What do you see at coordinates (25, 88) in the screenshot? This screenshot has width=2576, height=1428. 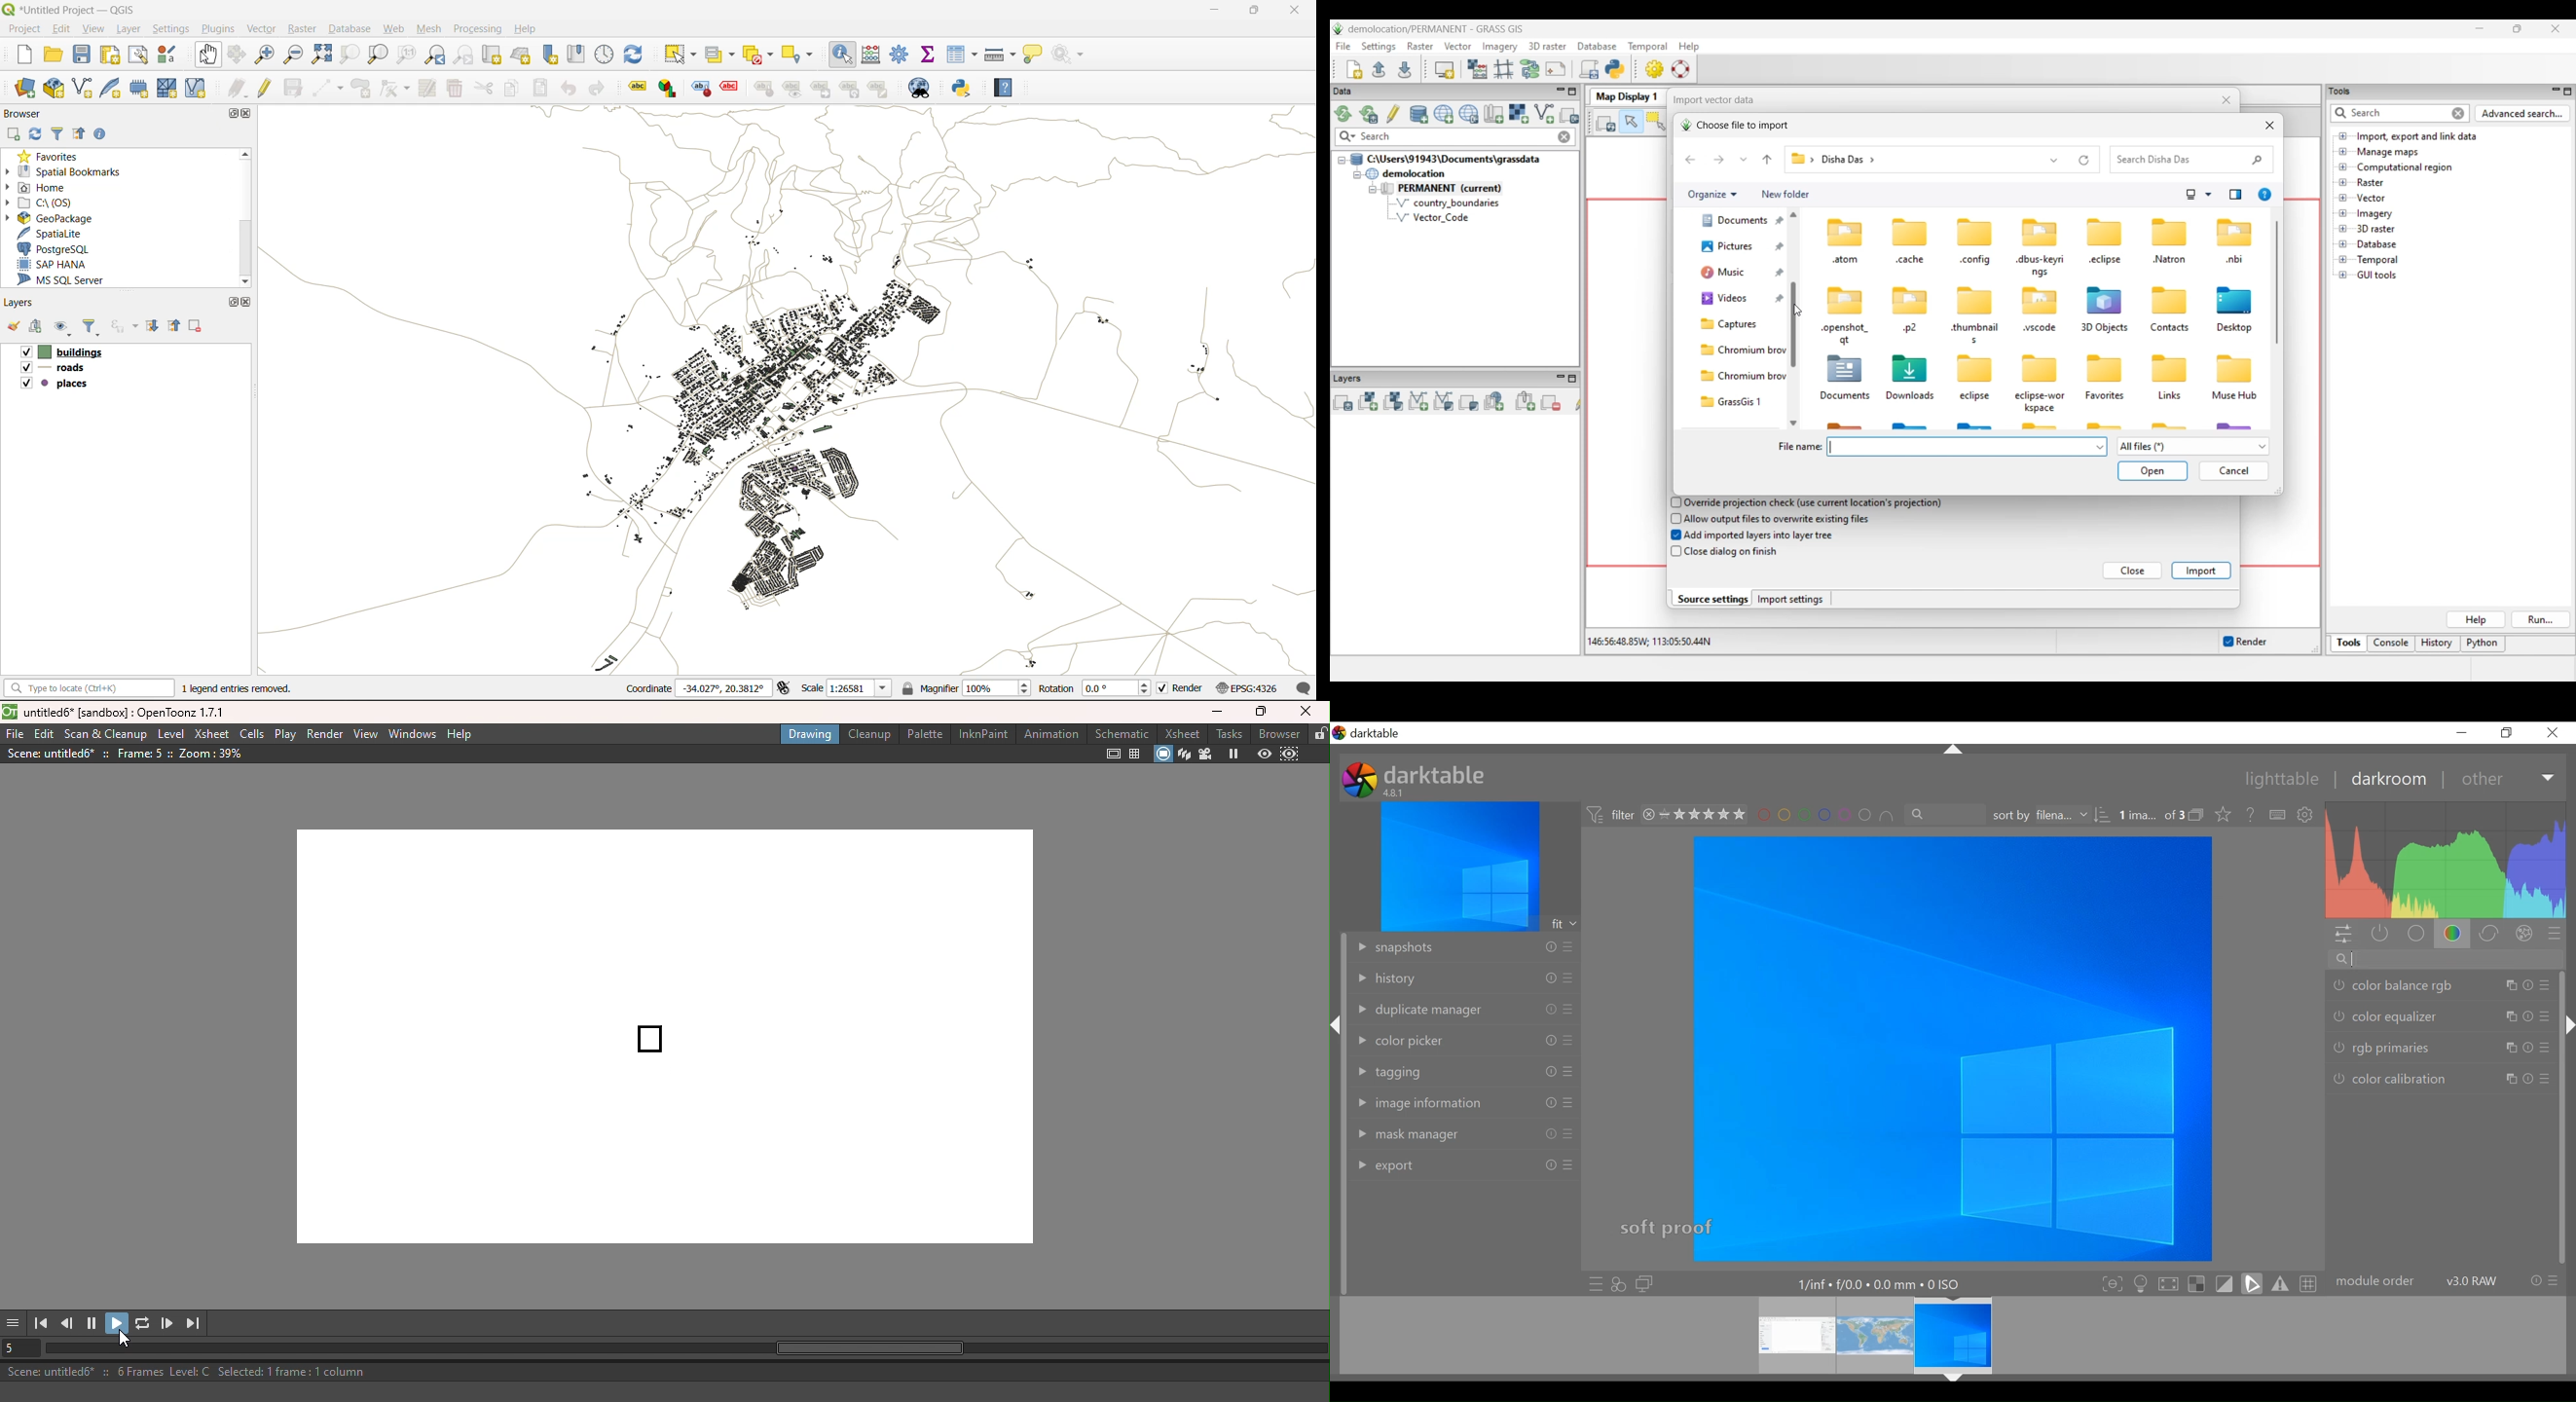 I see `open data source manager` at bounding box center [25, 88].